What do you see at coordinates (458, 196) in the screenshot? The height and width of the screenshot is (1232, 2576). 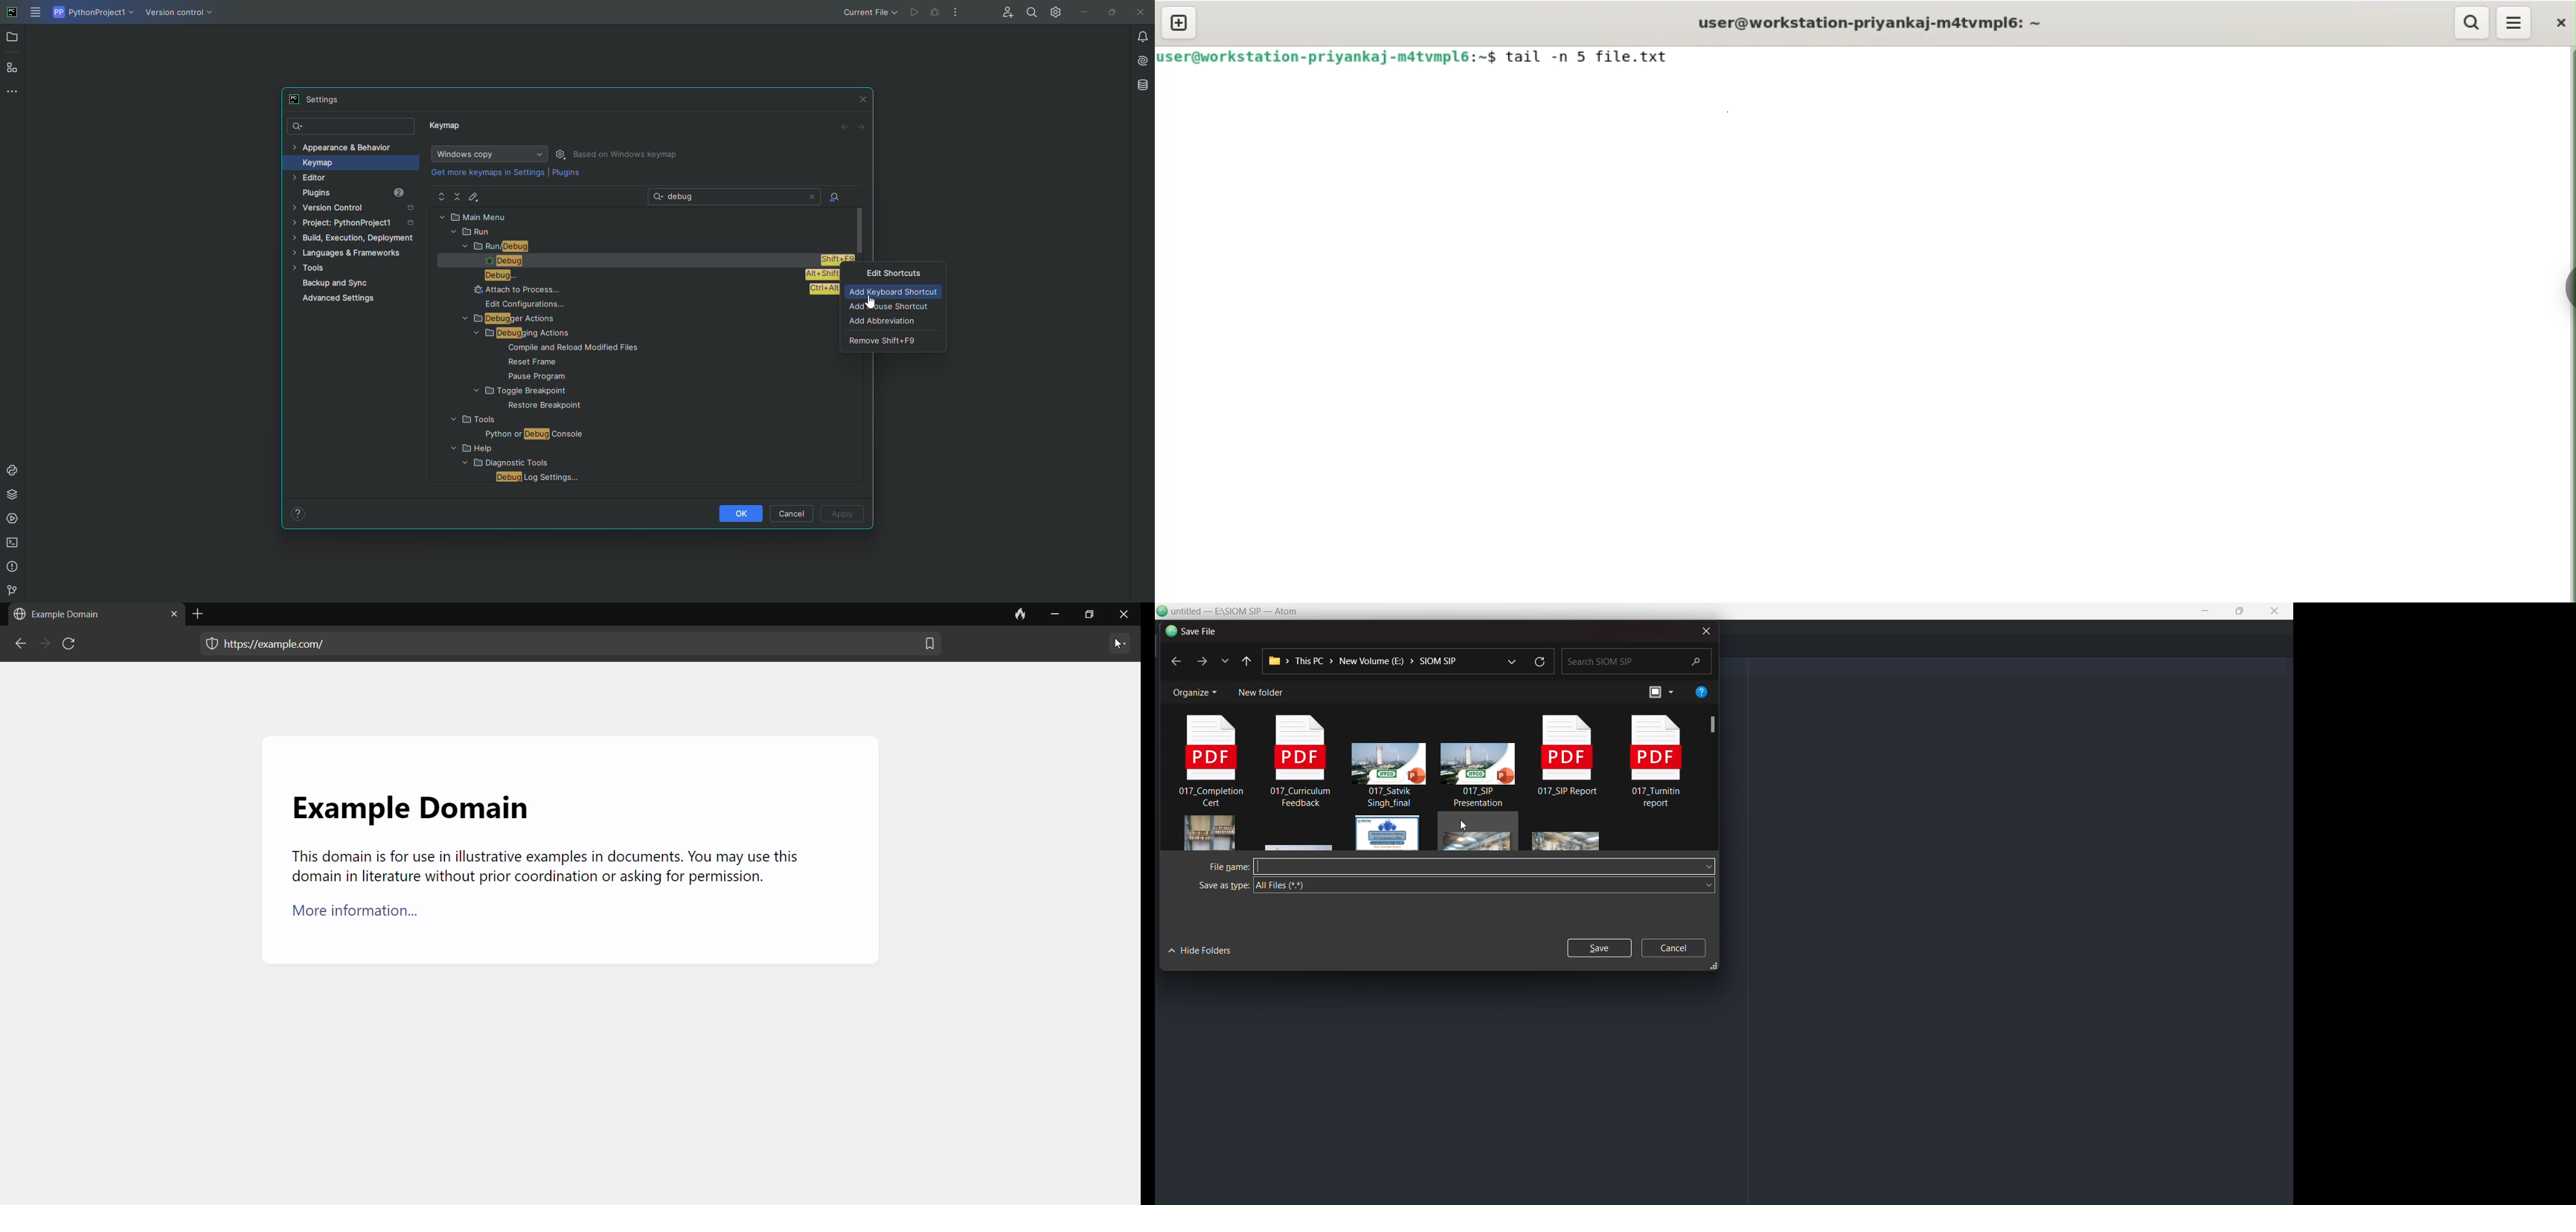 I see `Collapse` at bounding box center [458, 196].